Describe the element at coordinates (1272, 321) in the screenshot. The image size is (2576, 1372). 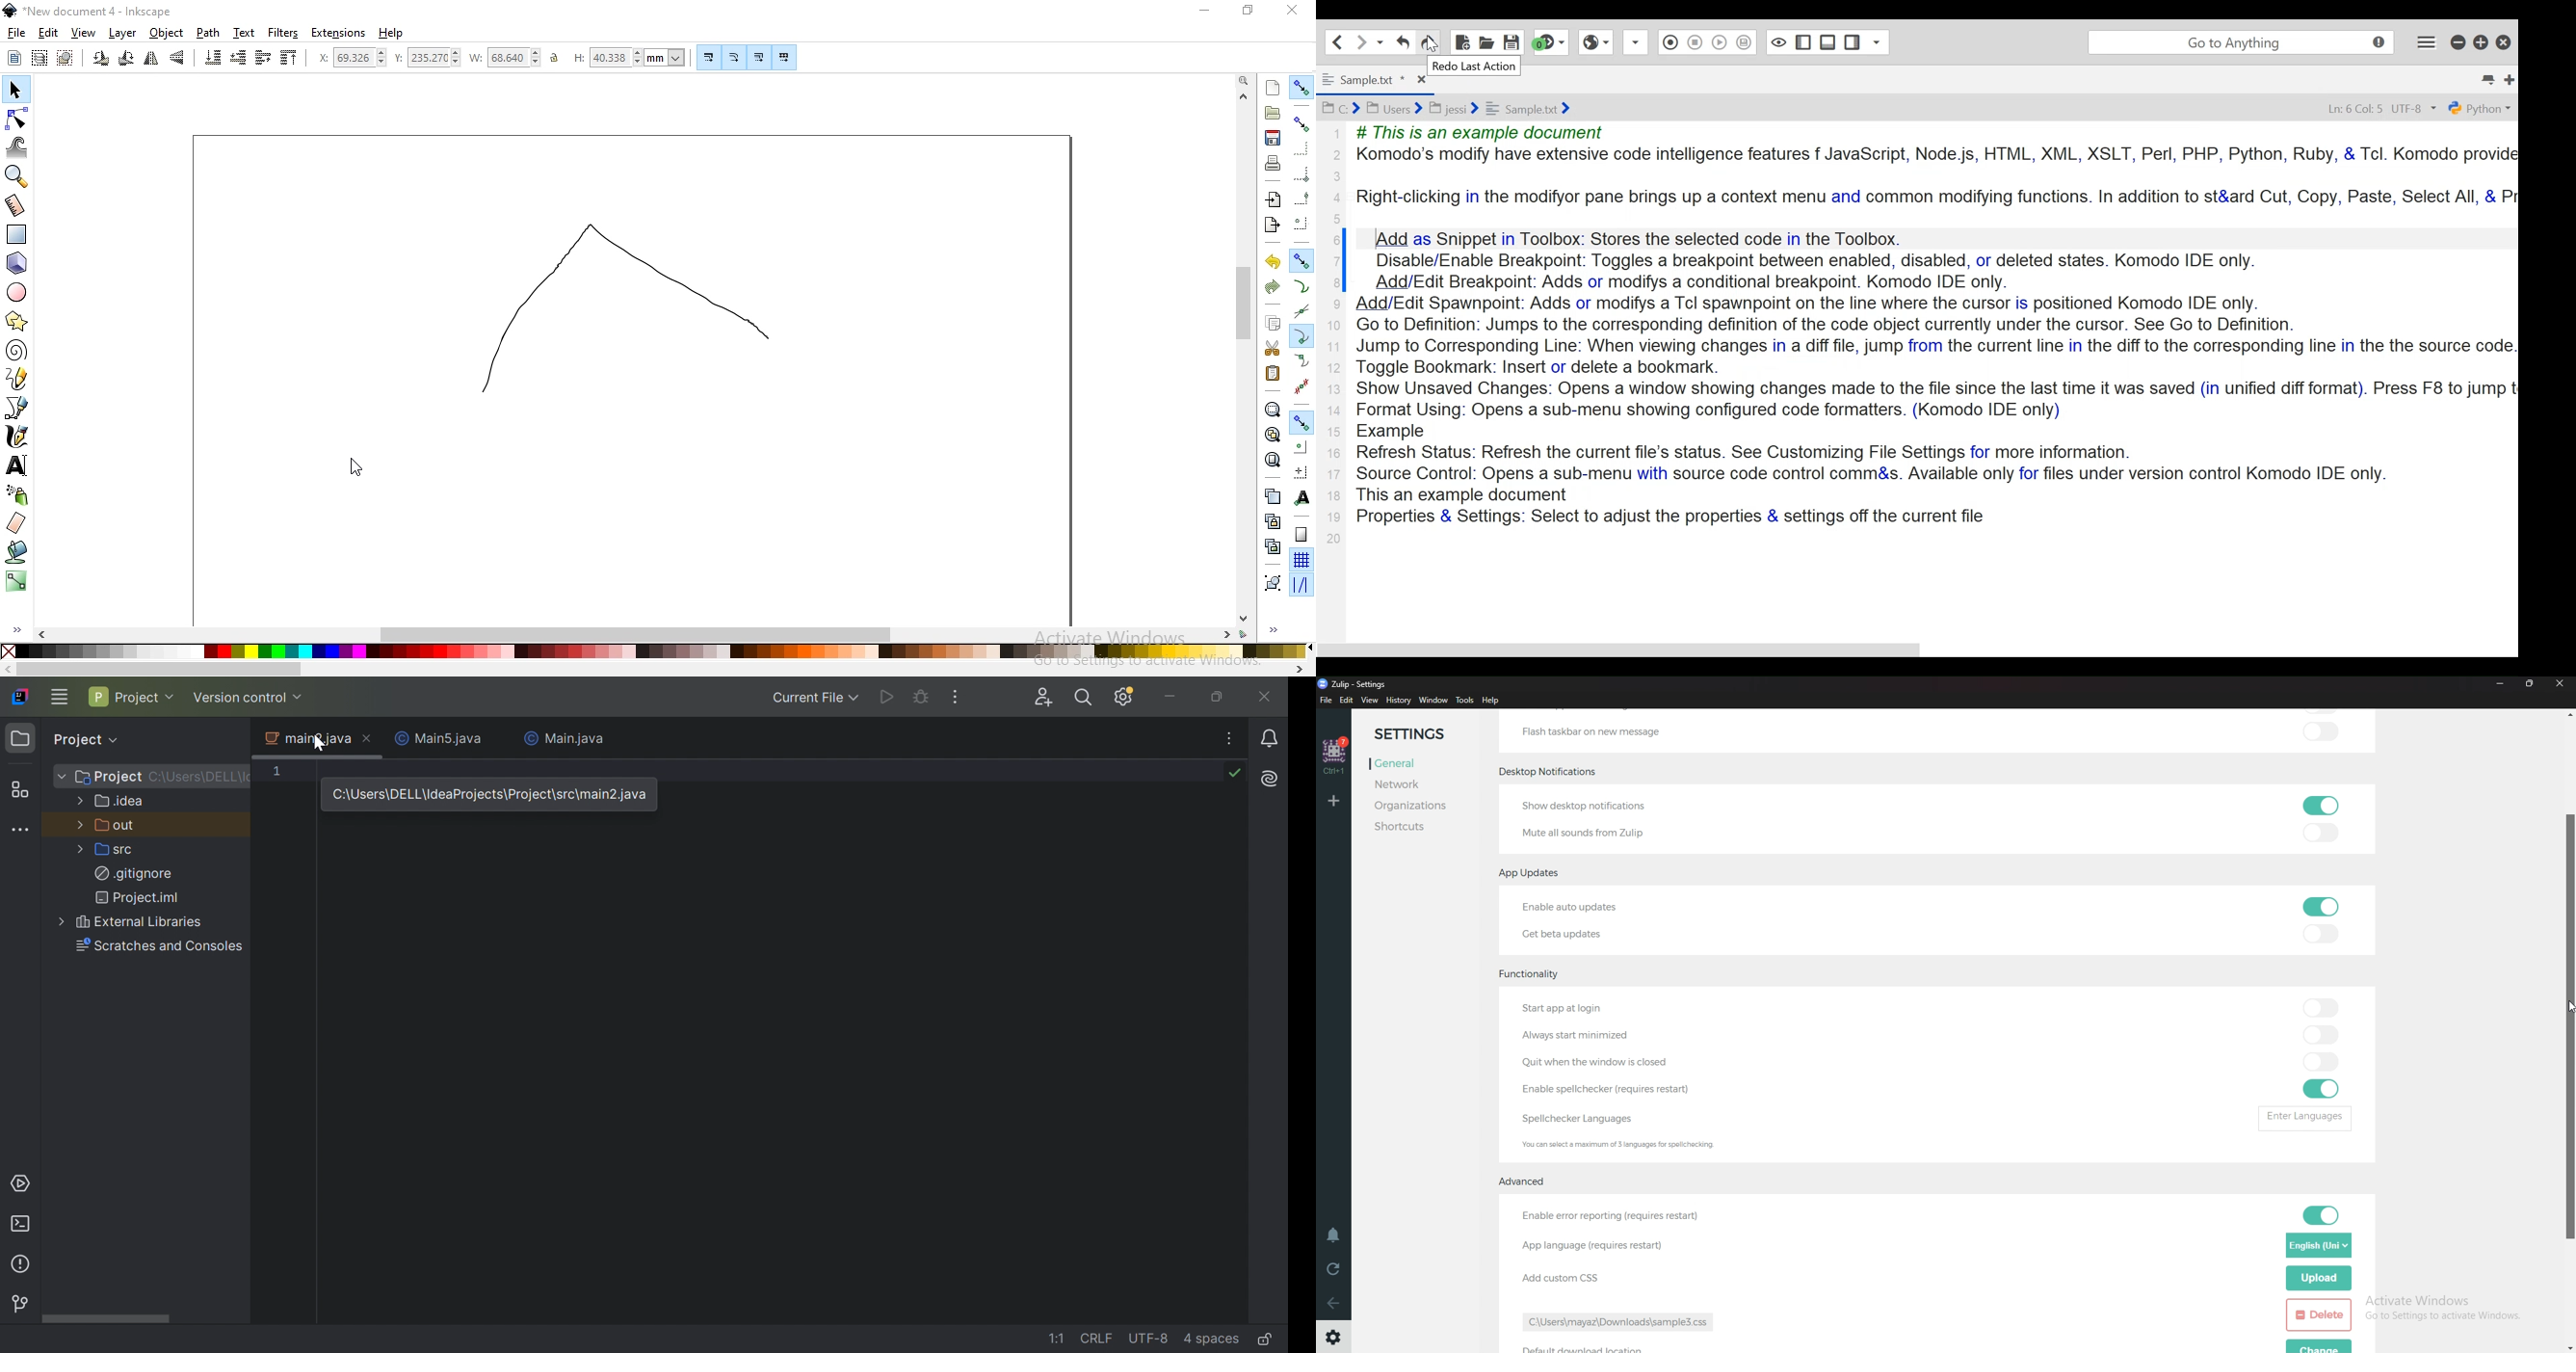
I see `copy` at that location.